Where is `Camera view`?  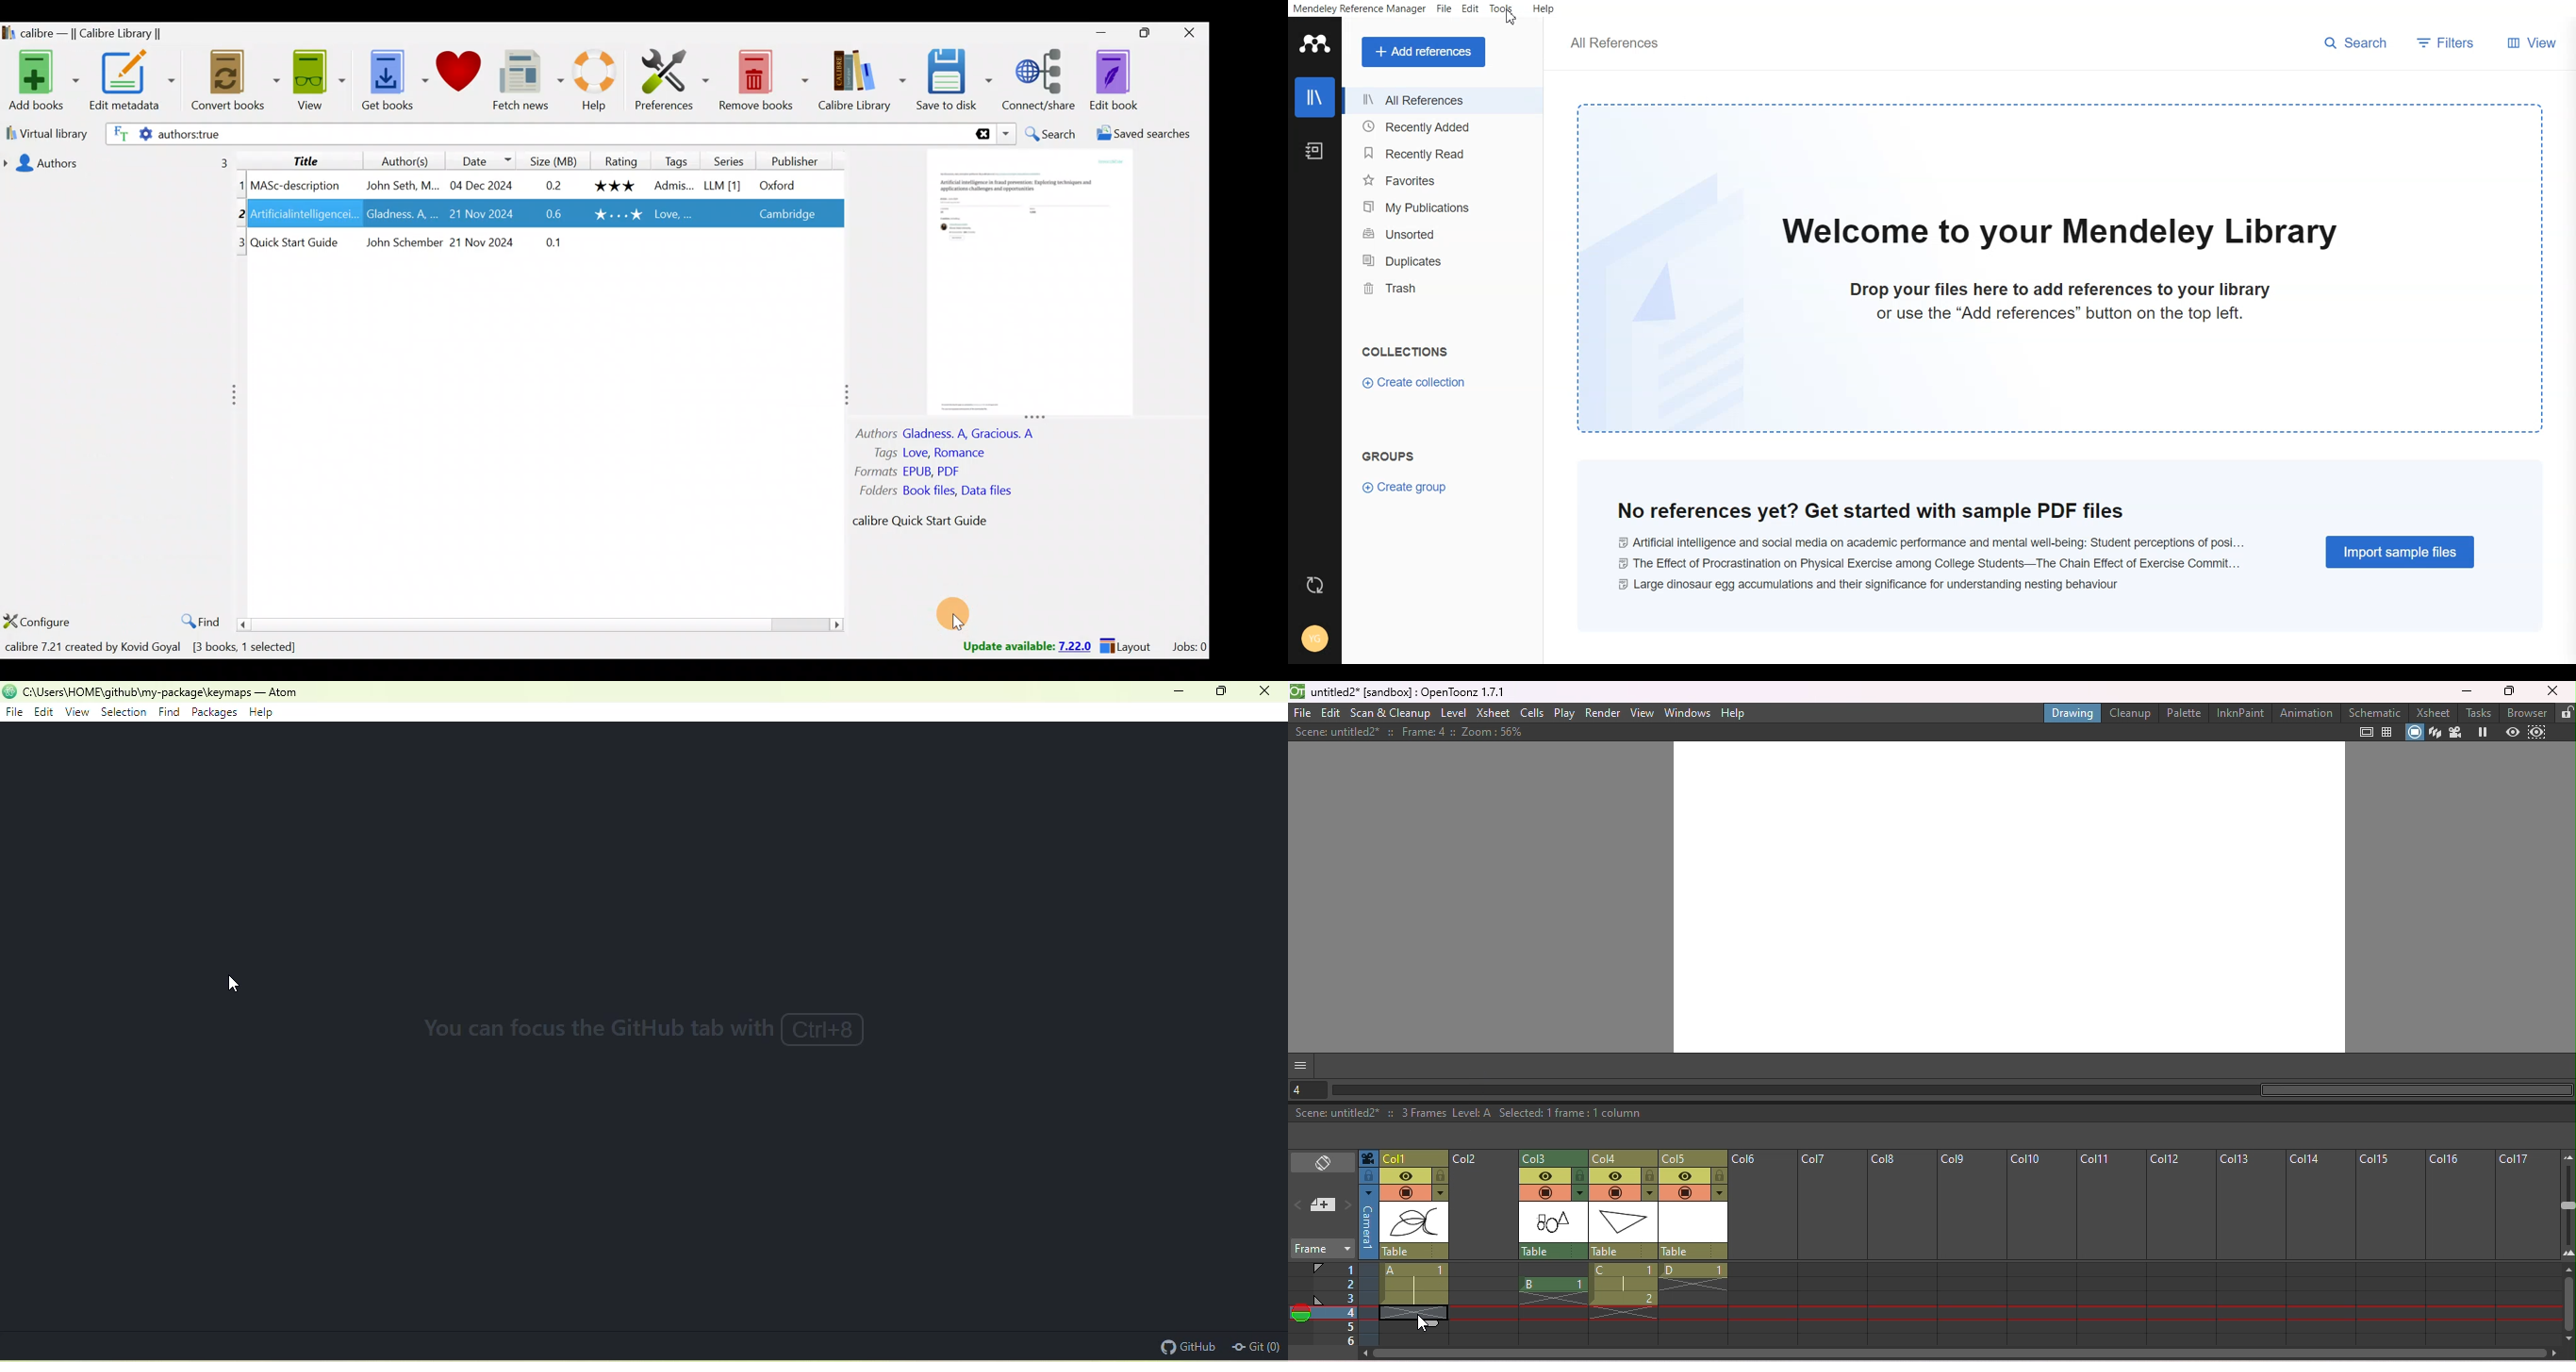 Camera view is located at coordinates (2455, 733).